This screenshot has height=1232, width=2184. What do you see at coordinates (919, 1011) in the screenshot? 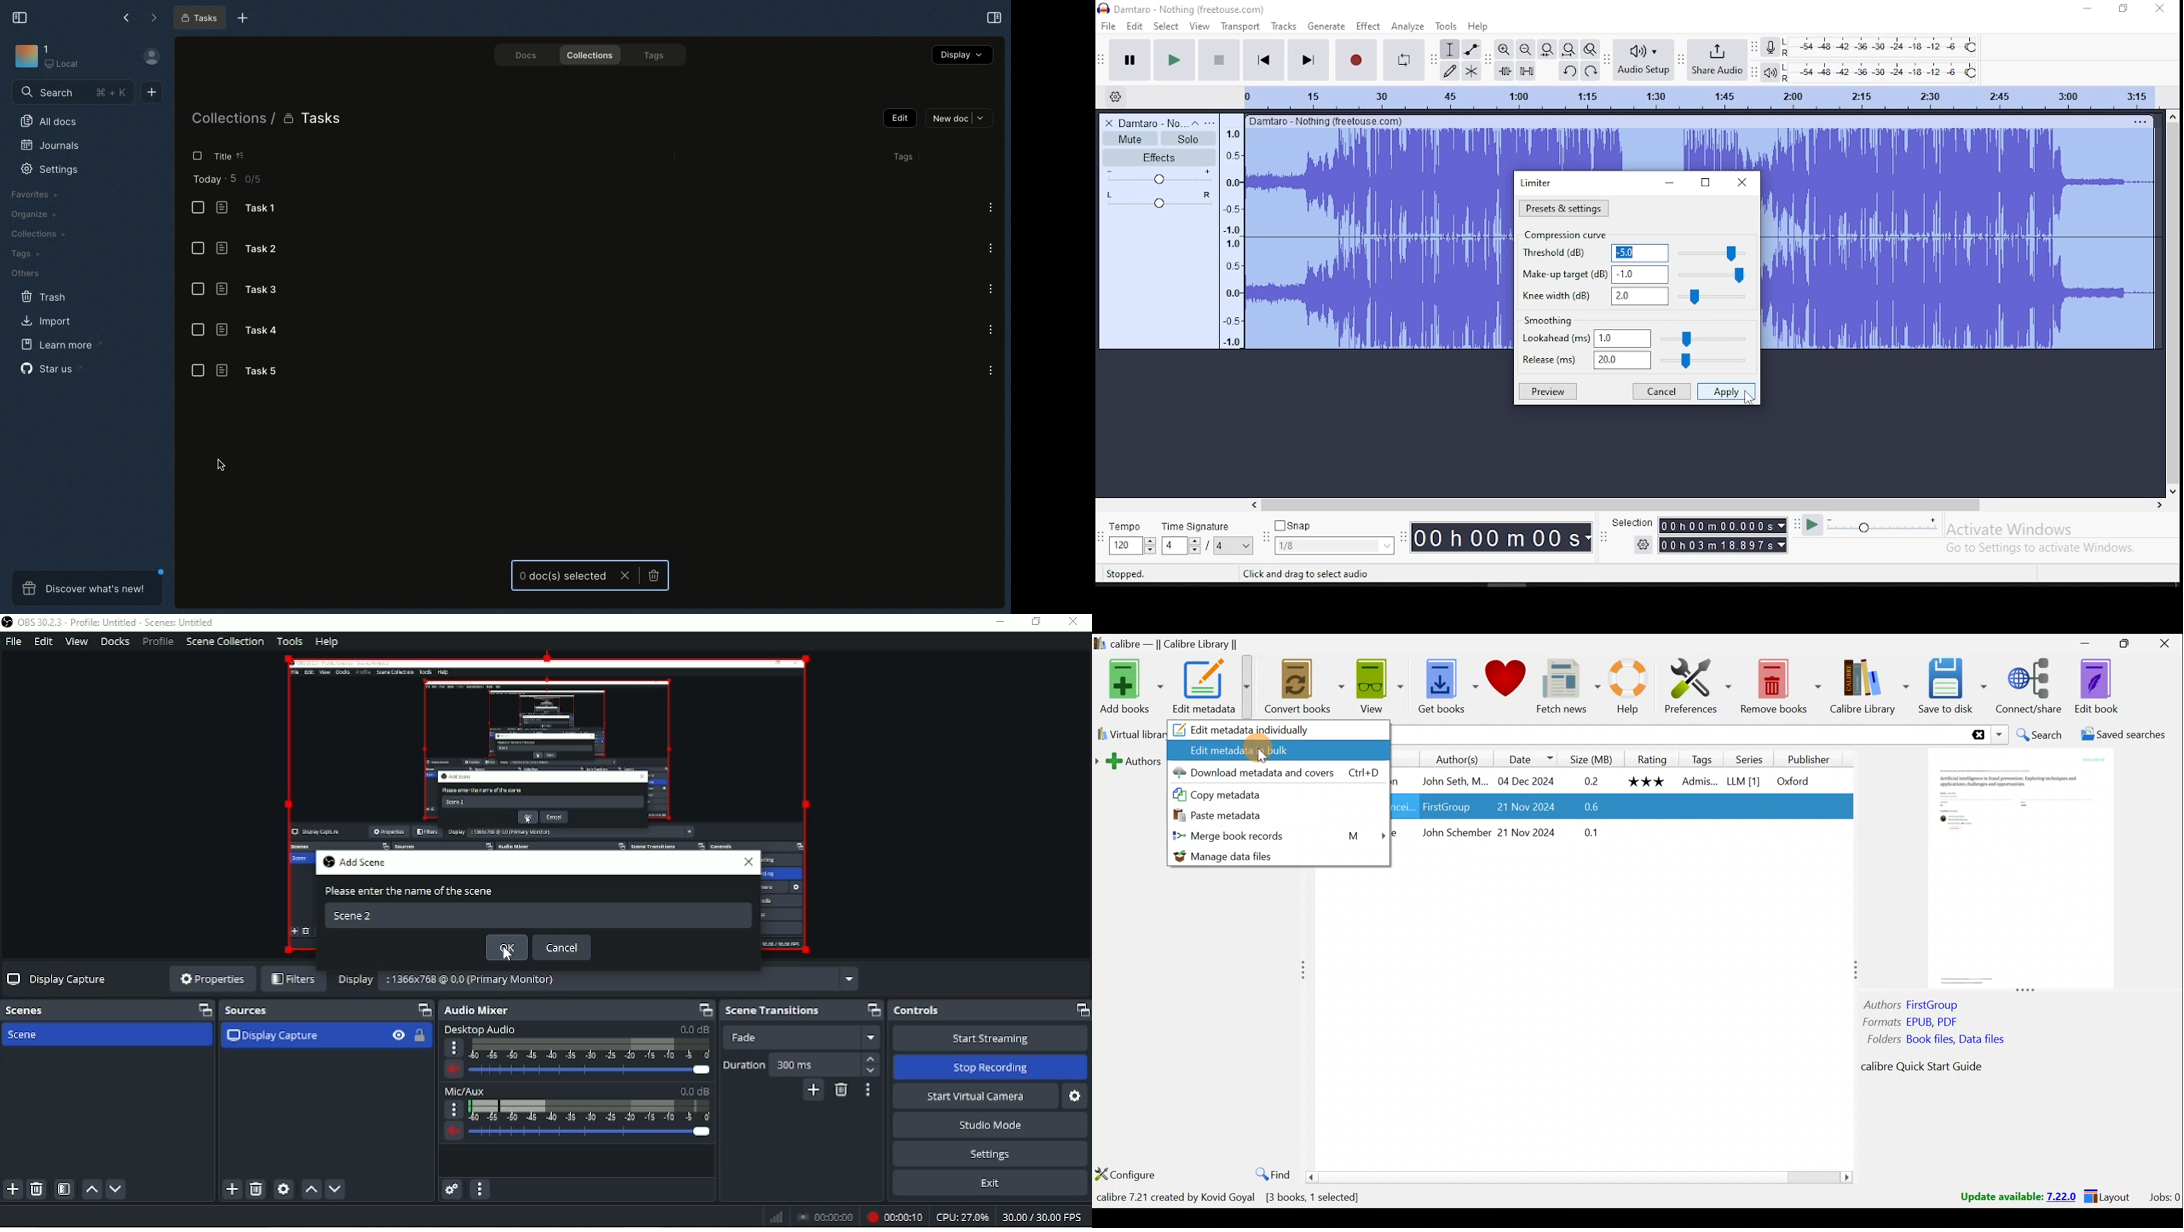
I see `Controls` at bounding box center [919, 1011].